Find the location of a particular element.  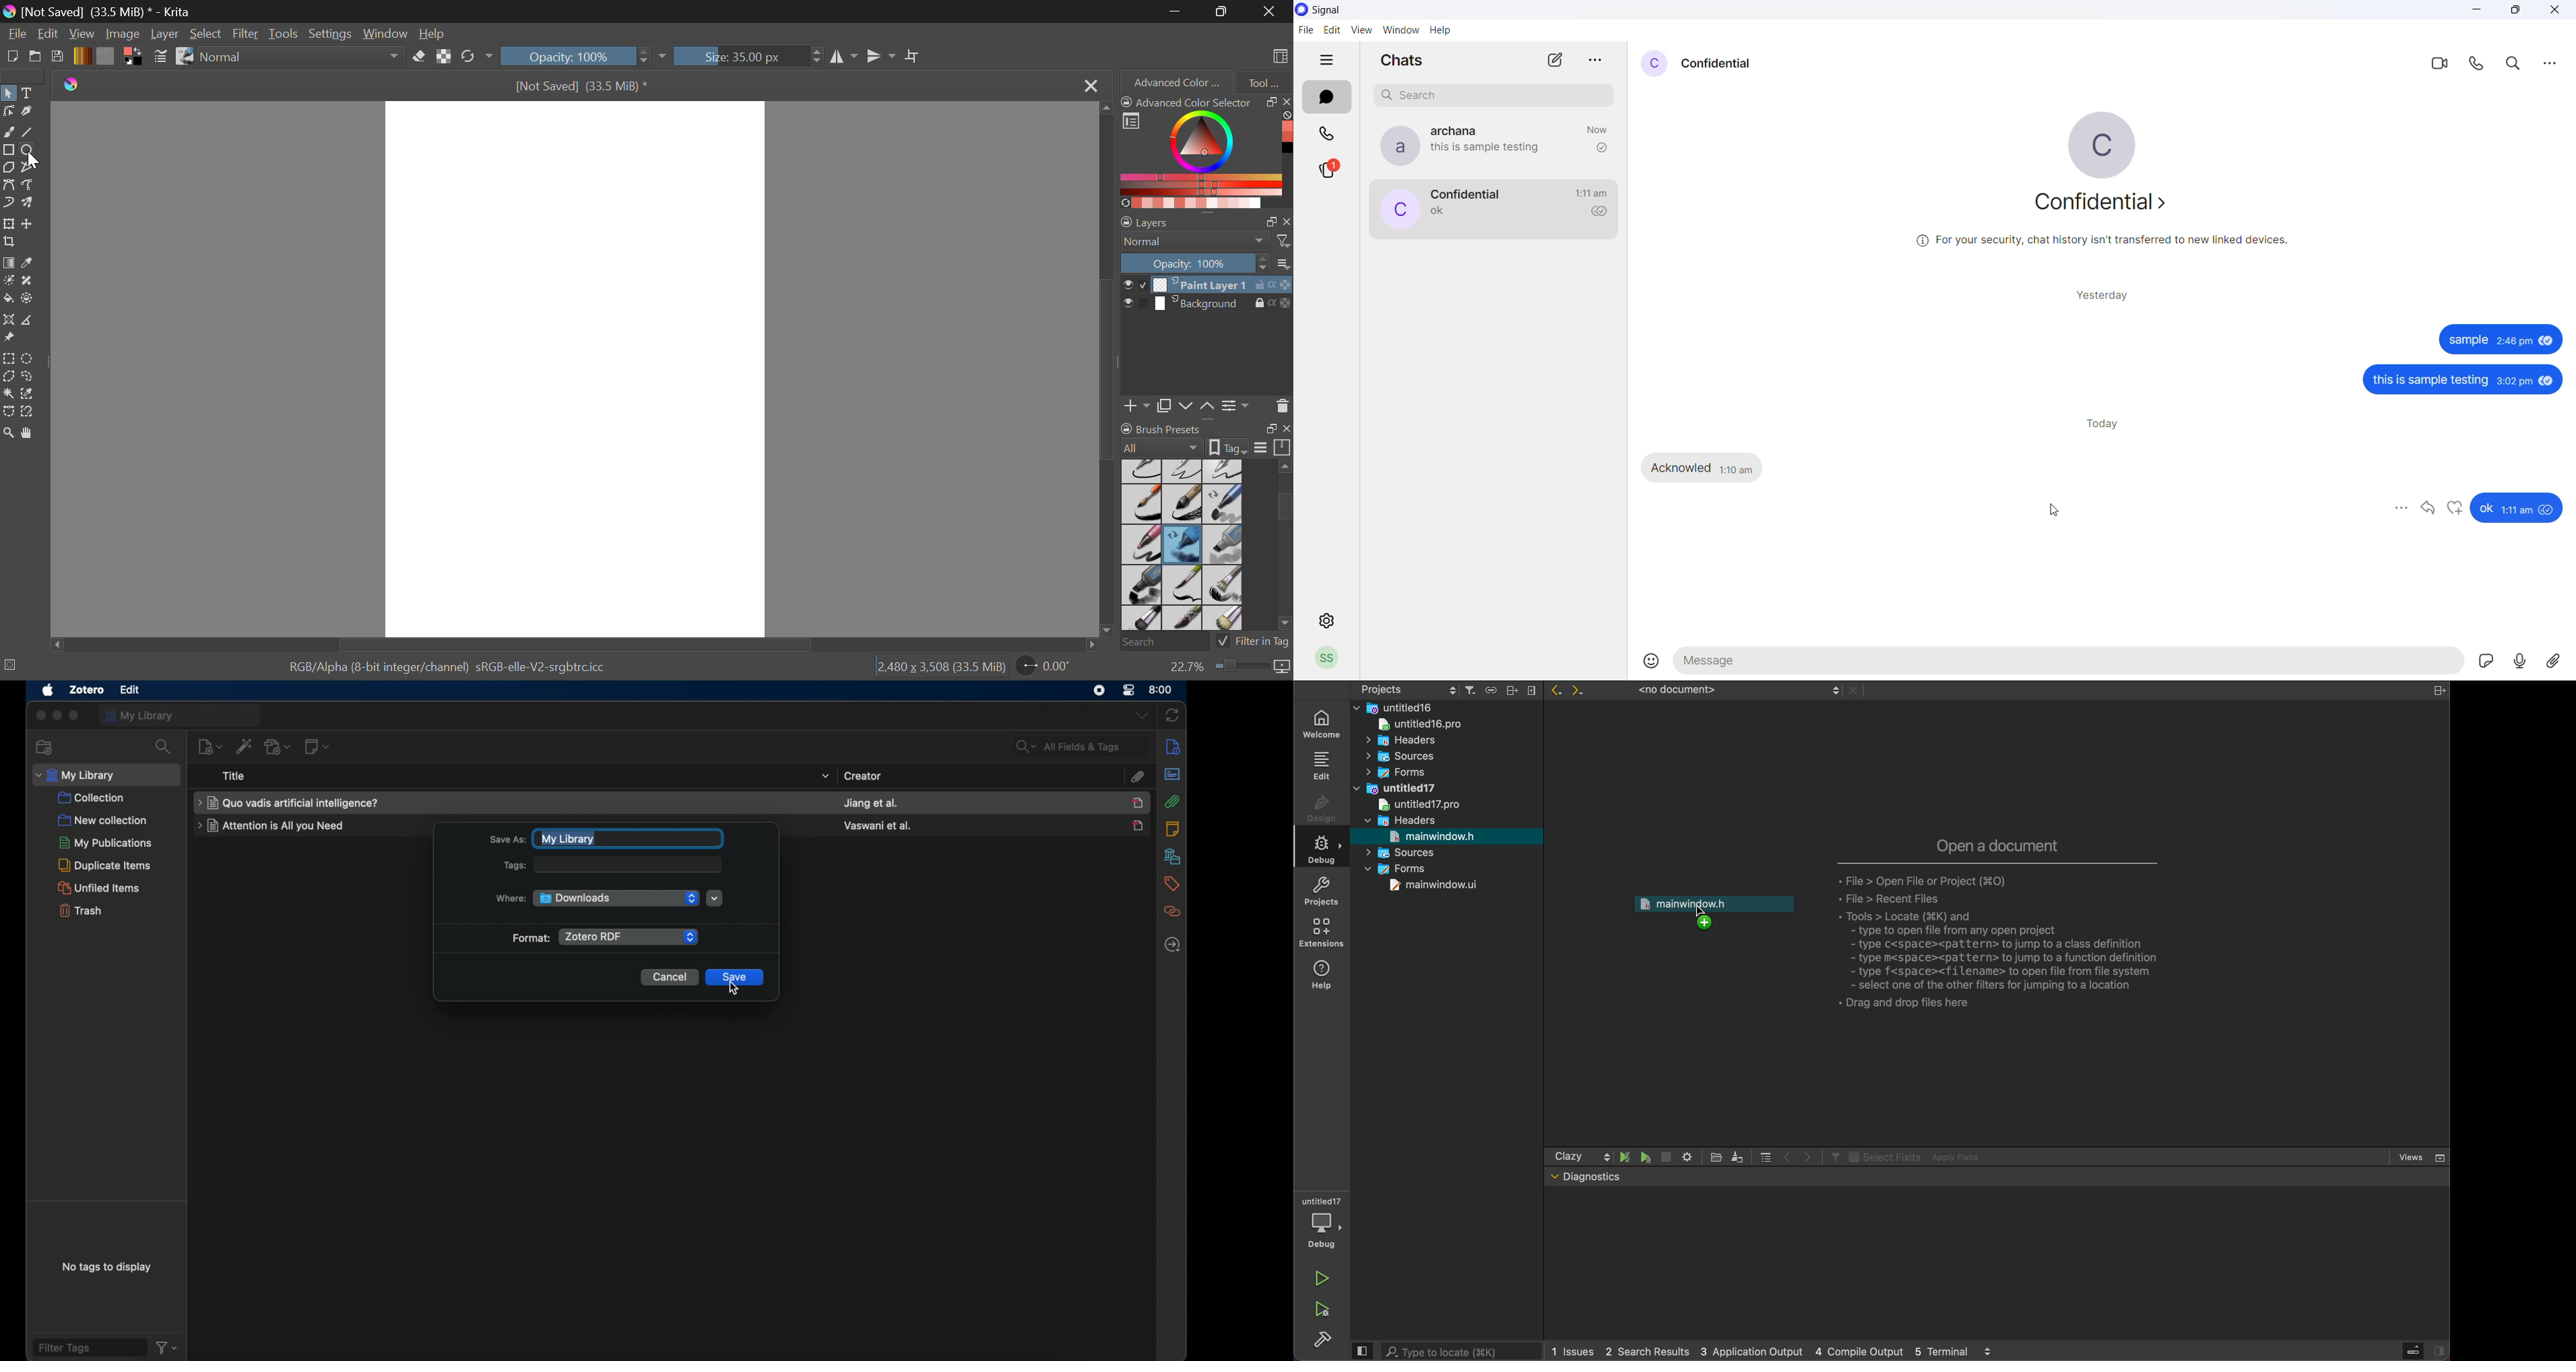

creator is located at coordinates (863, 775).